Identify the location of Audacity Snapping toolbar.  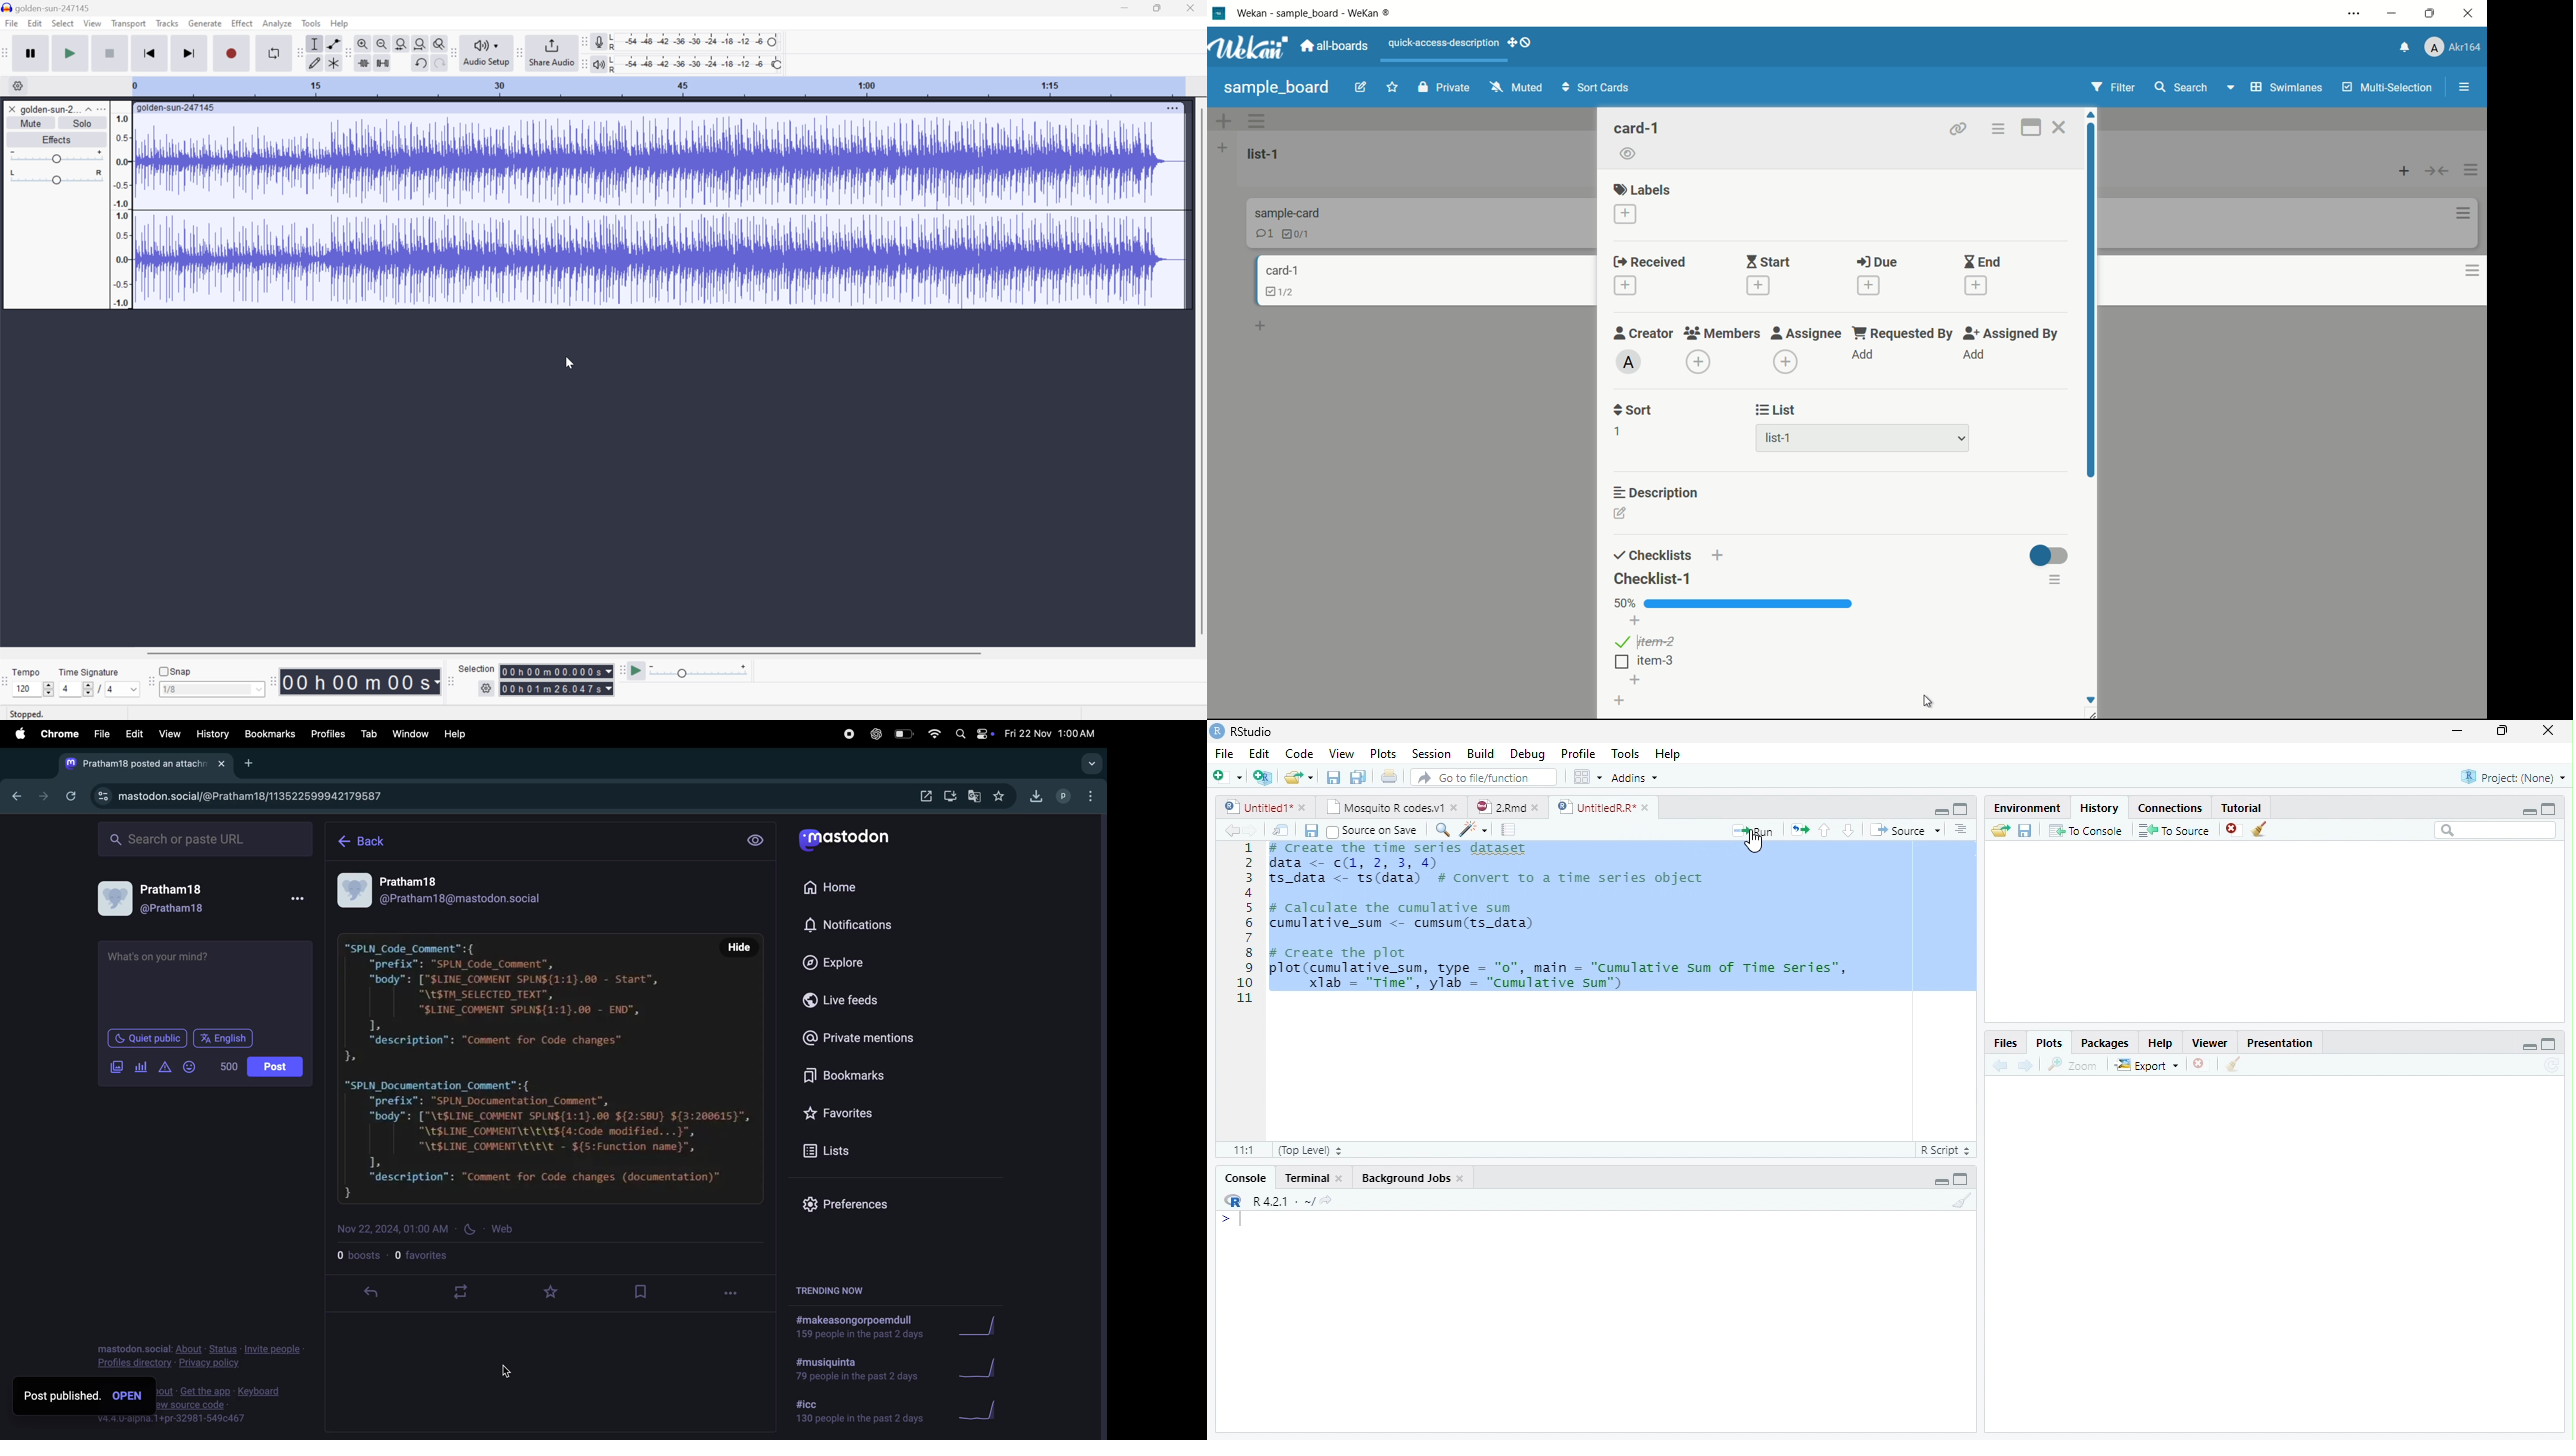
(151, 682).